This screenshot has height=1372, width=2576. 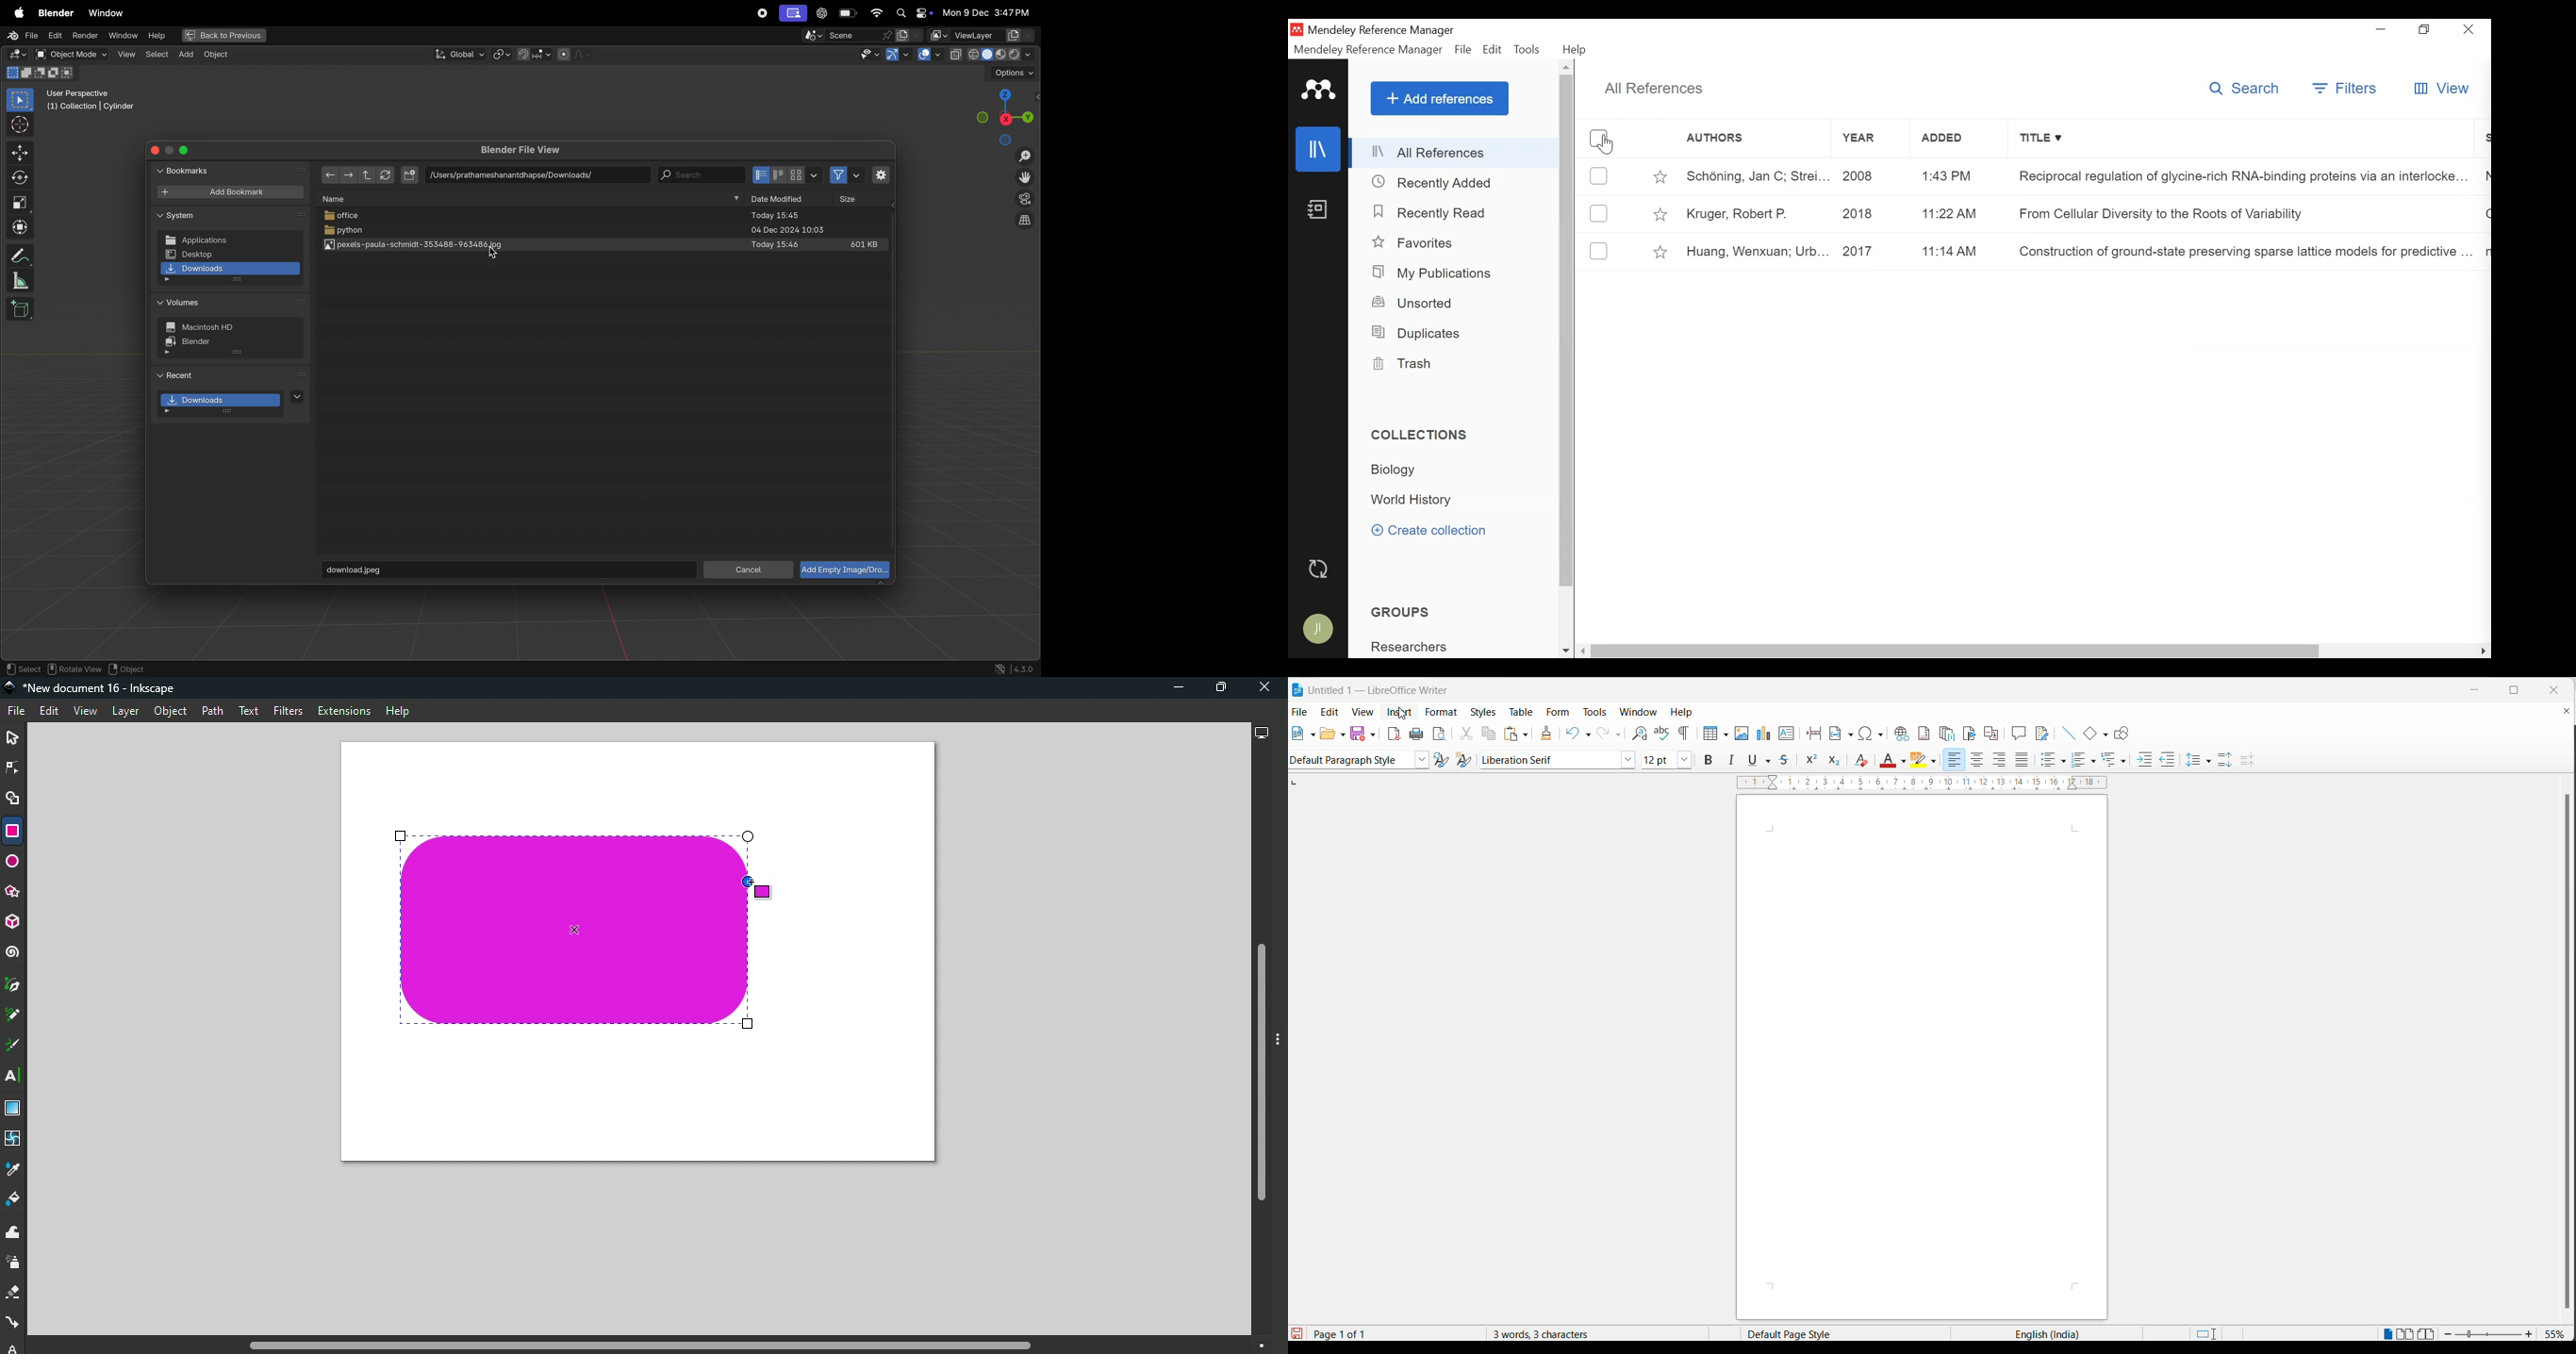 I want to click on italic, so click(x=1732, y=761).